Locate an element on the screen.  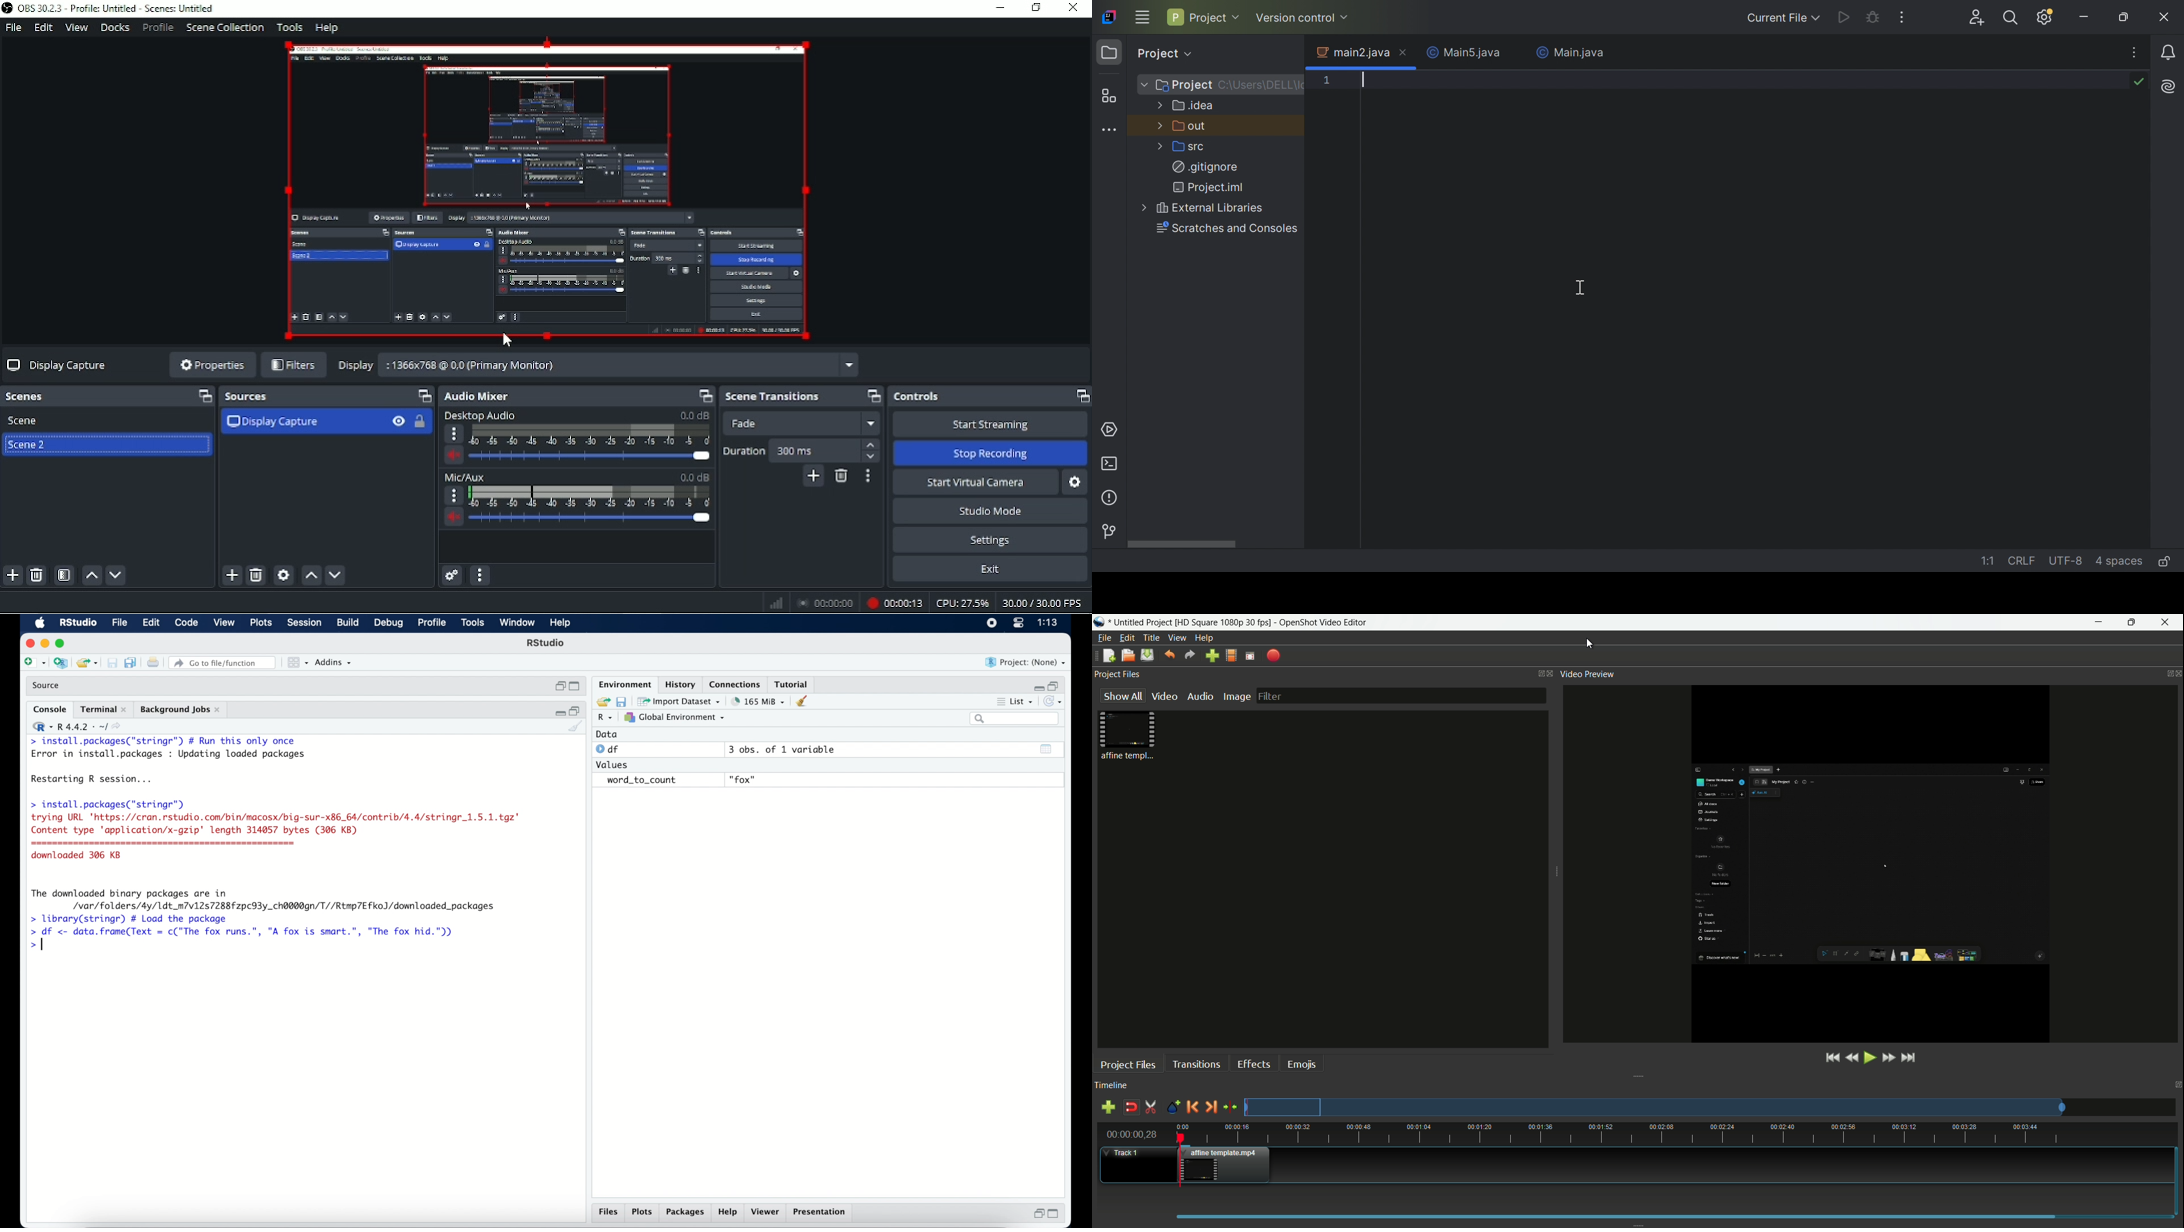
values is located at coordinates (613, 764).